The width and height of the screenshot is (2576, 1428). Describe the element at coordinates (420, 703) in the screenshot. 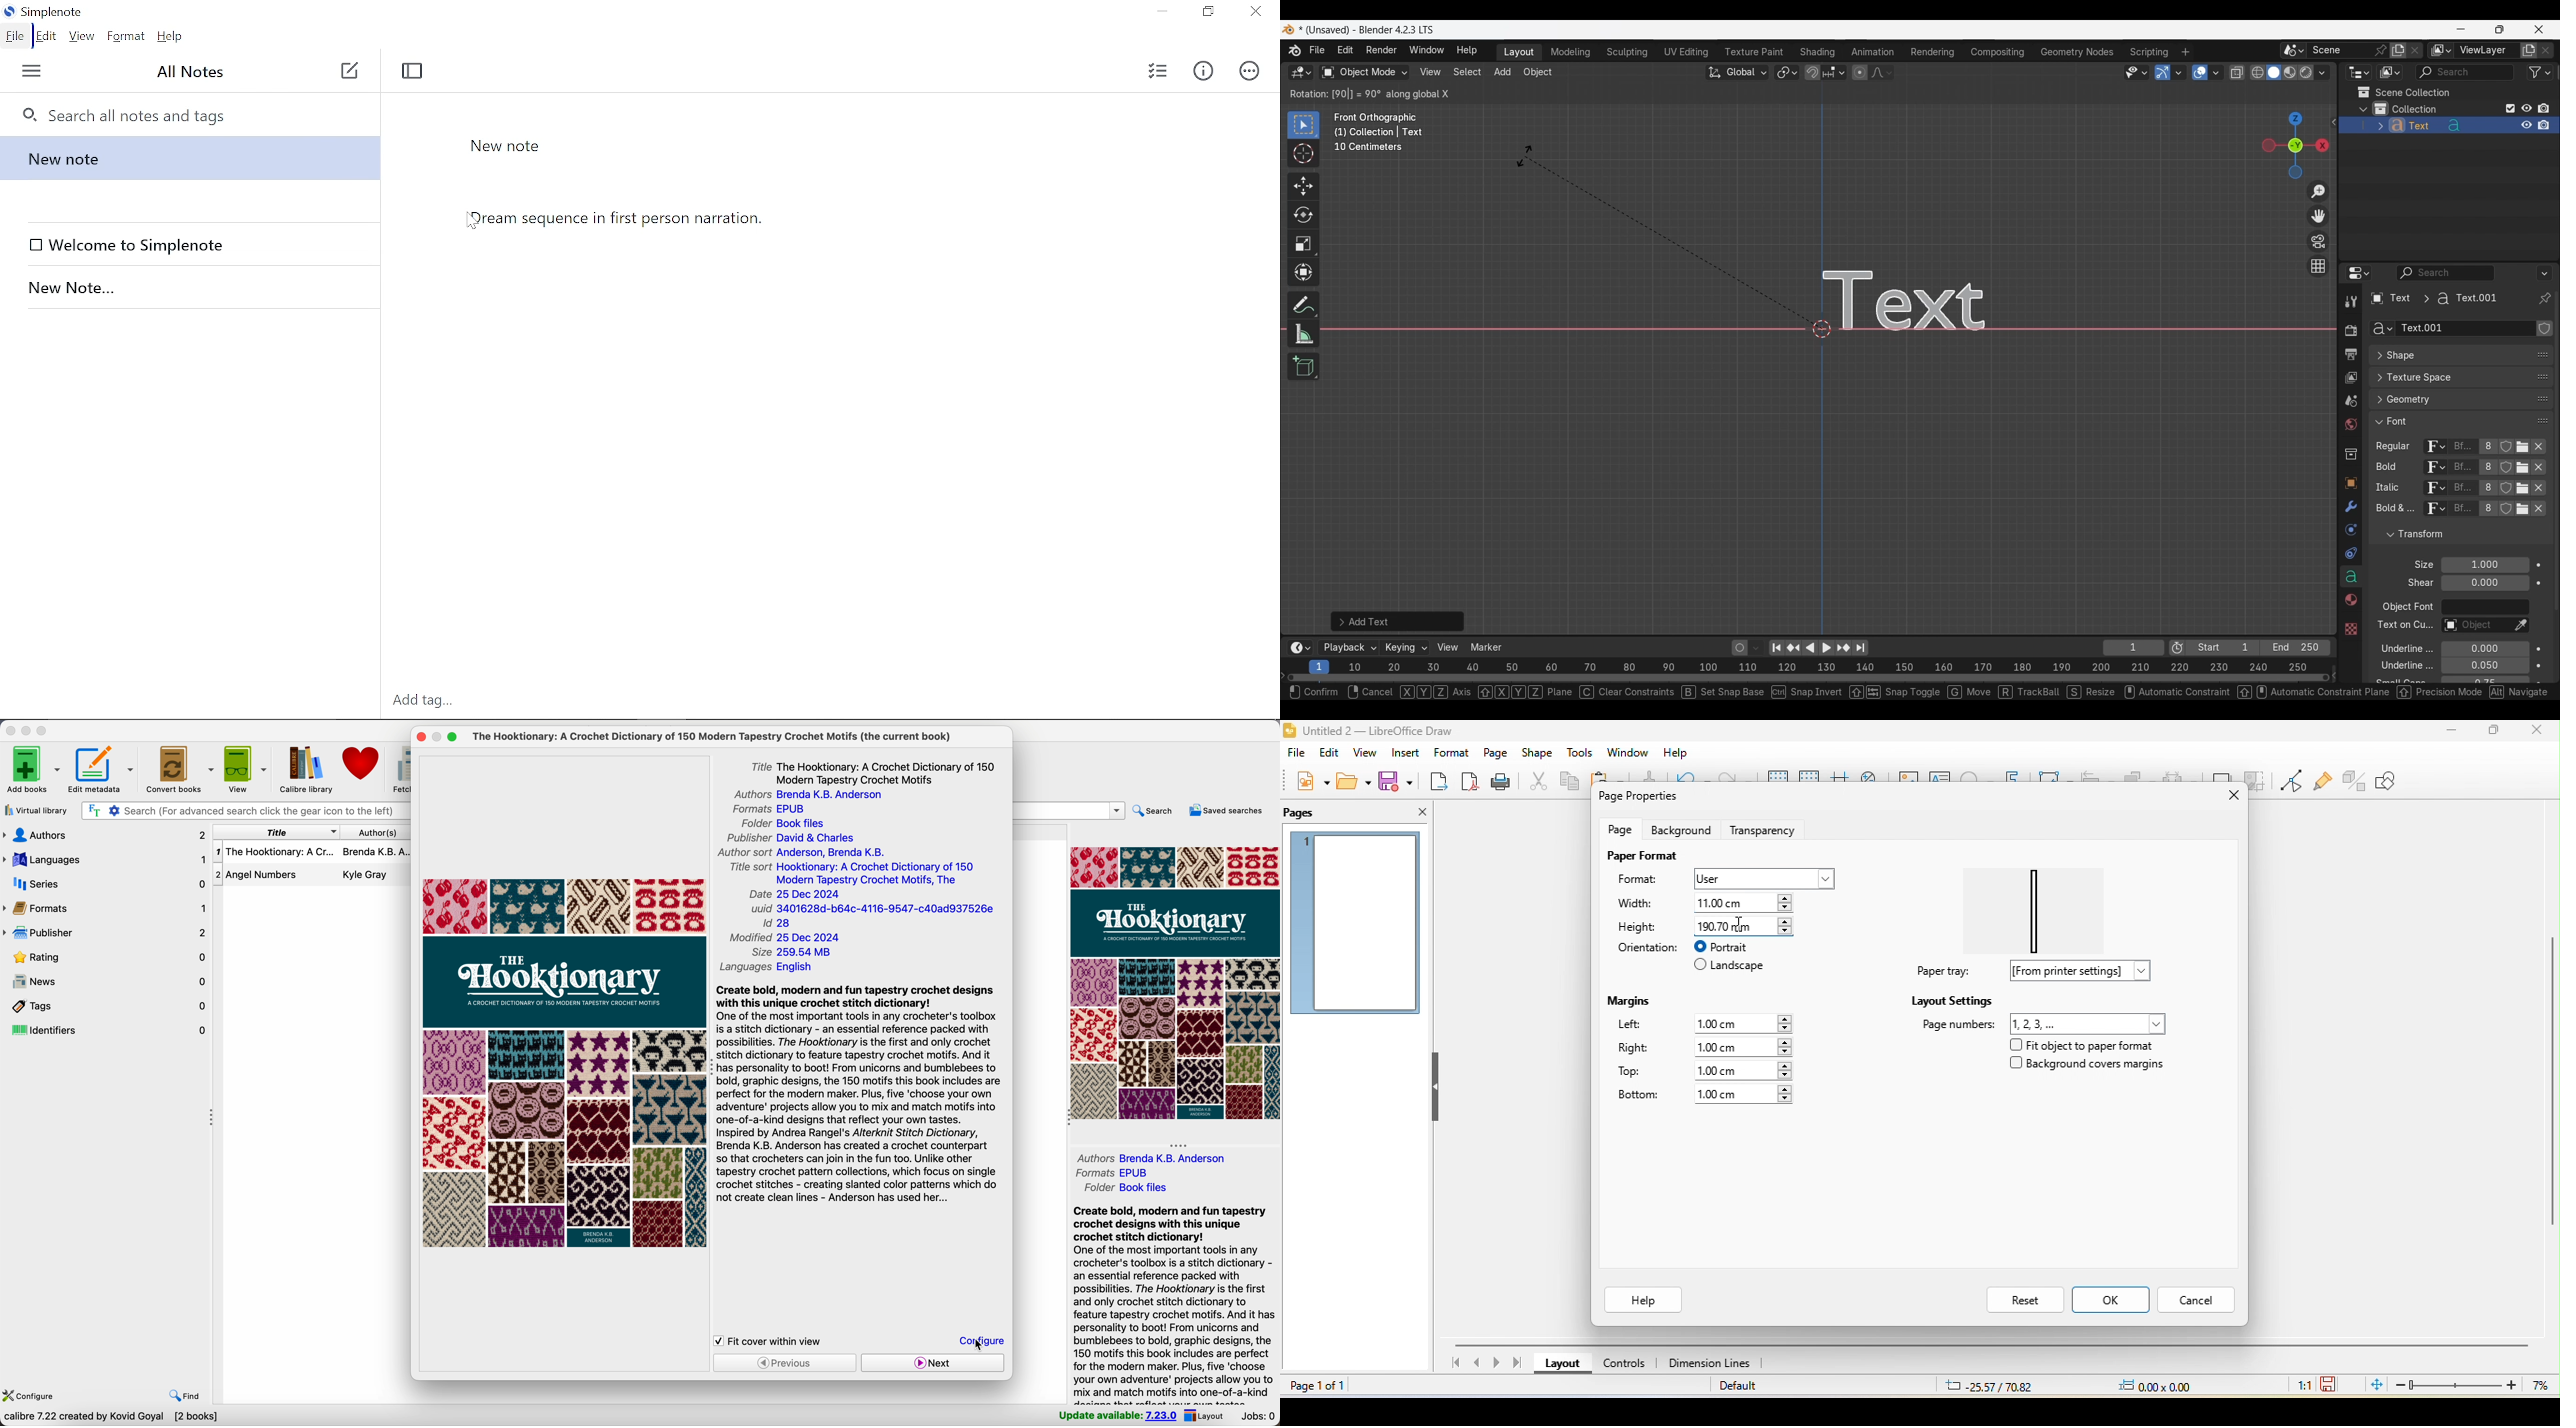

I see `Add tag` at that location.